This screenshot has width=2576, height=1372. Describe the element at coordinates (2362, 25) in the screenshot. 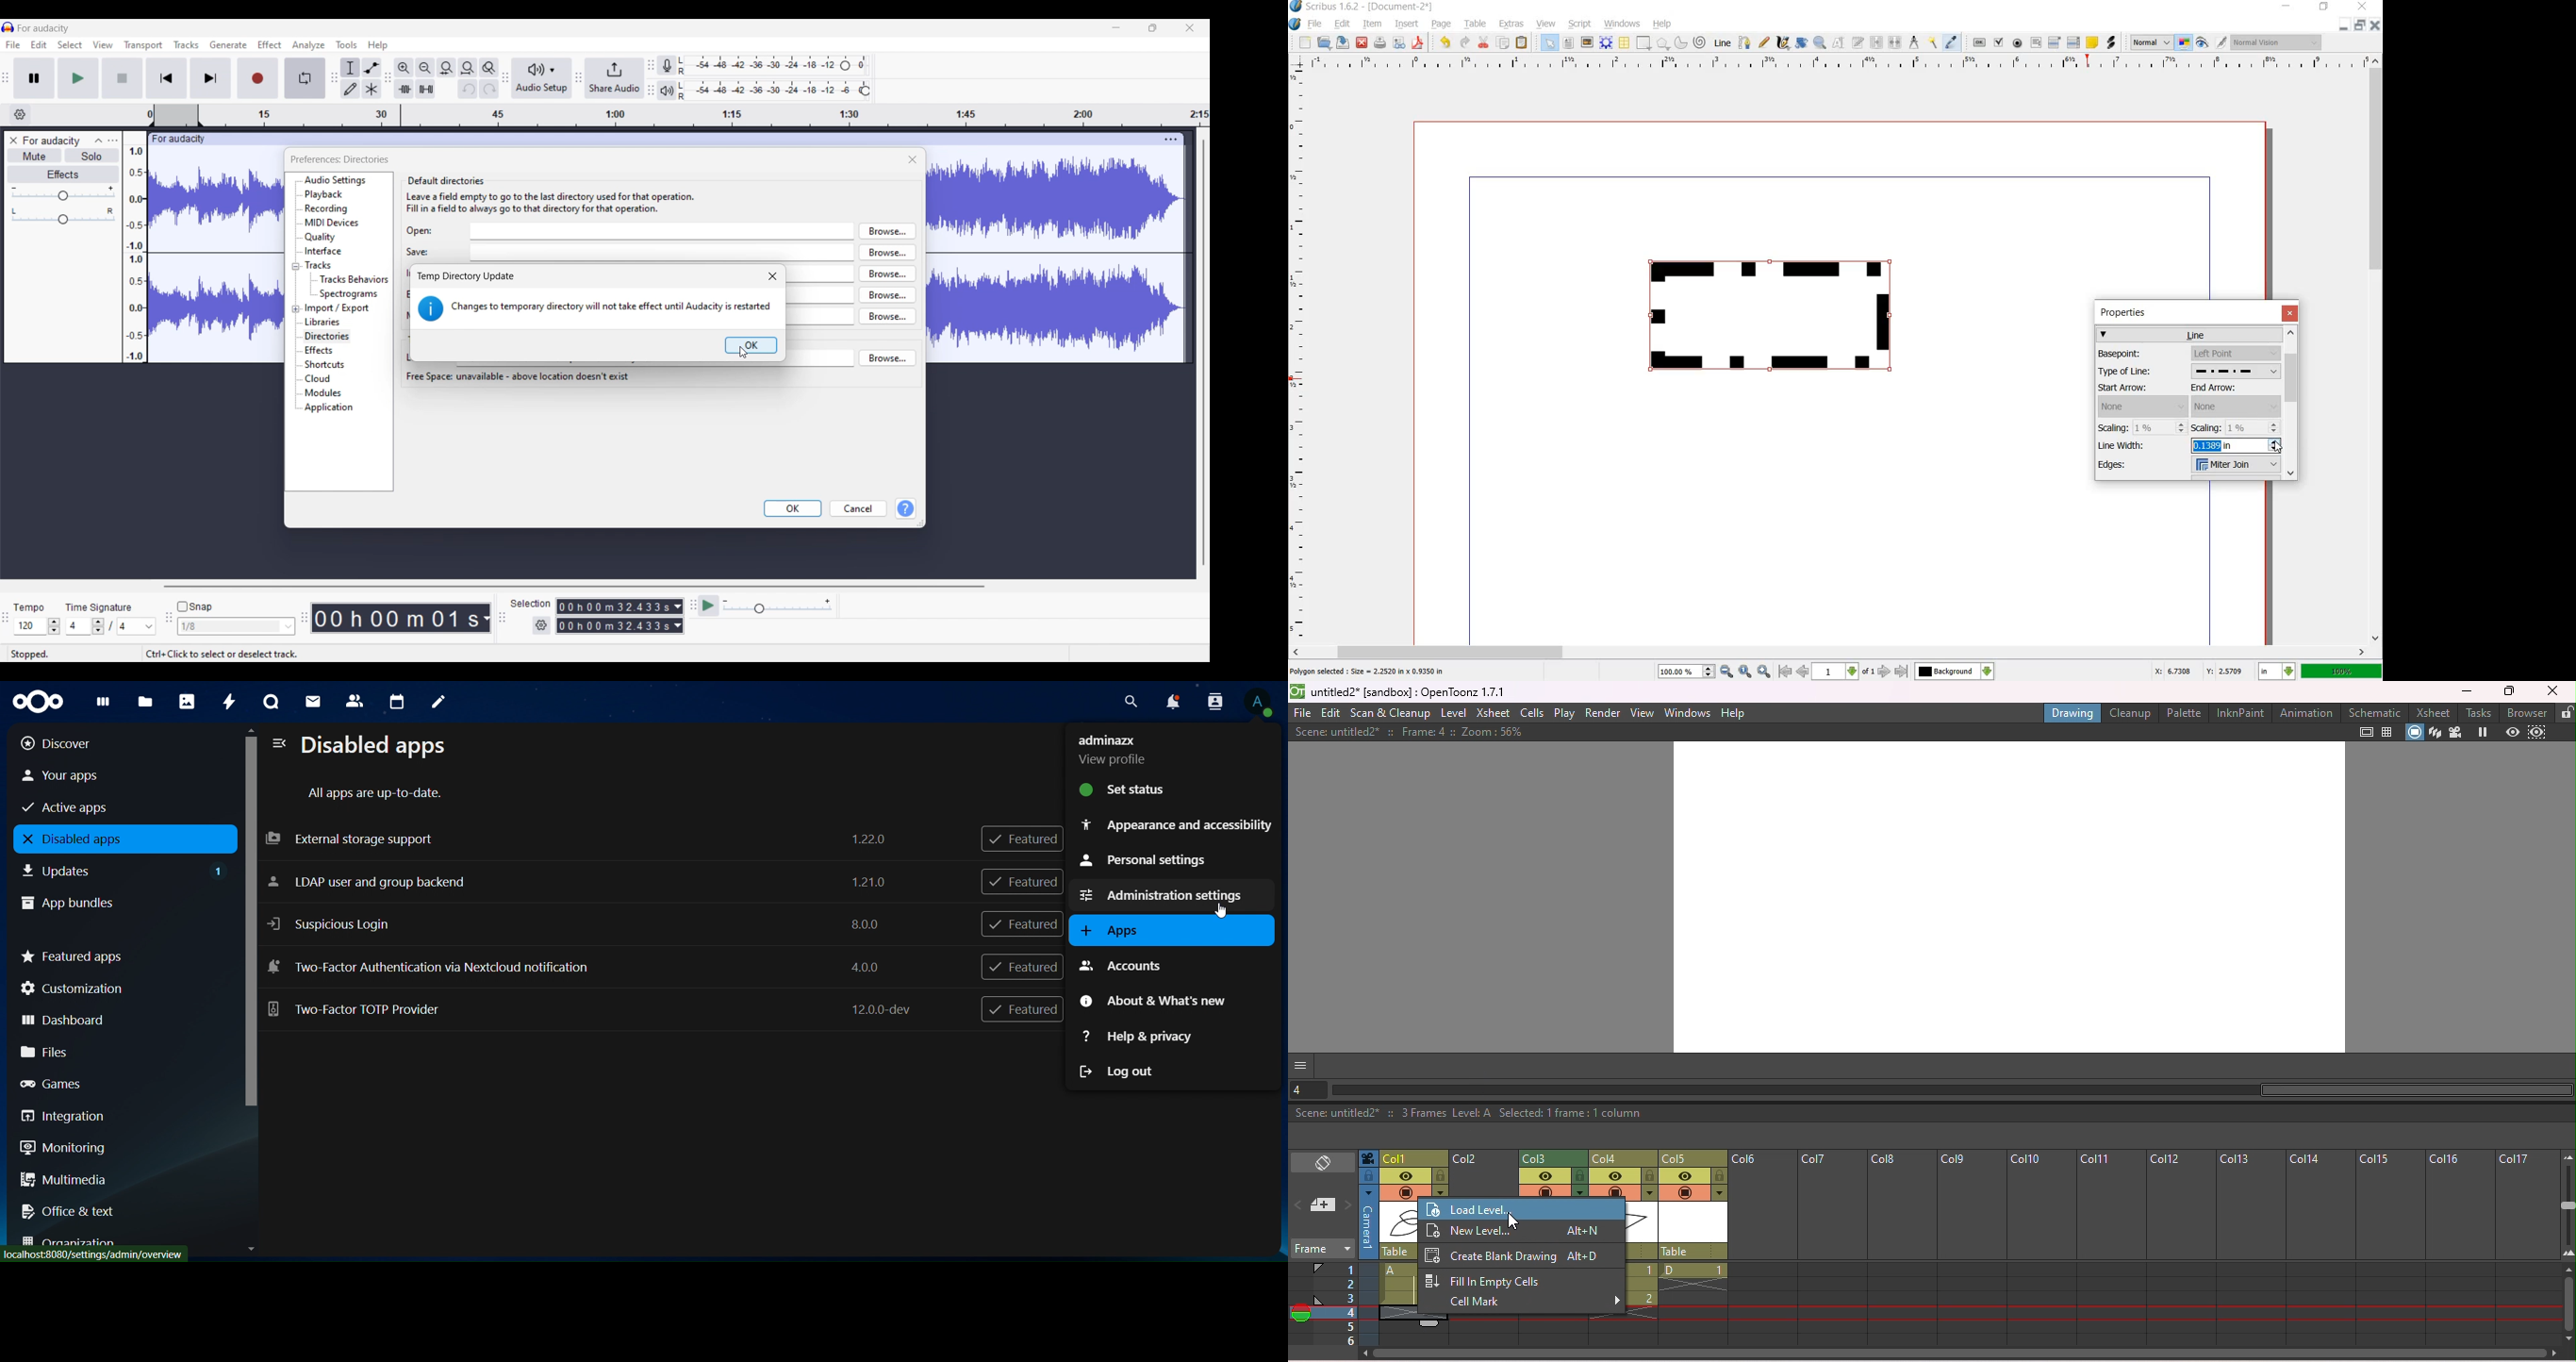

I see `RESTORE` at that location.